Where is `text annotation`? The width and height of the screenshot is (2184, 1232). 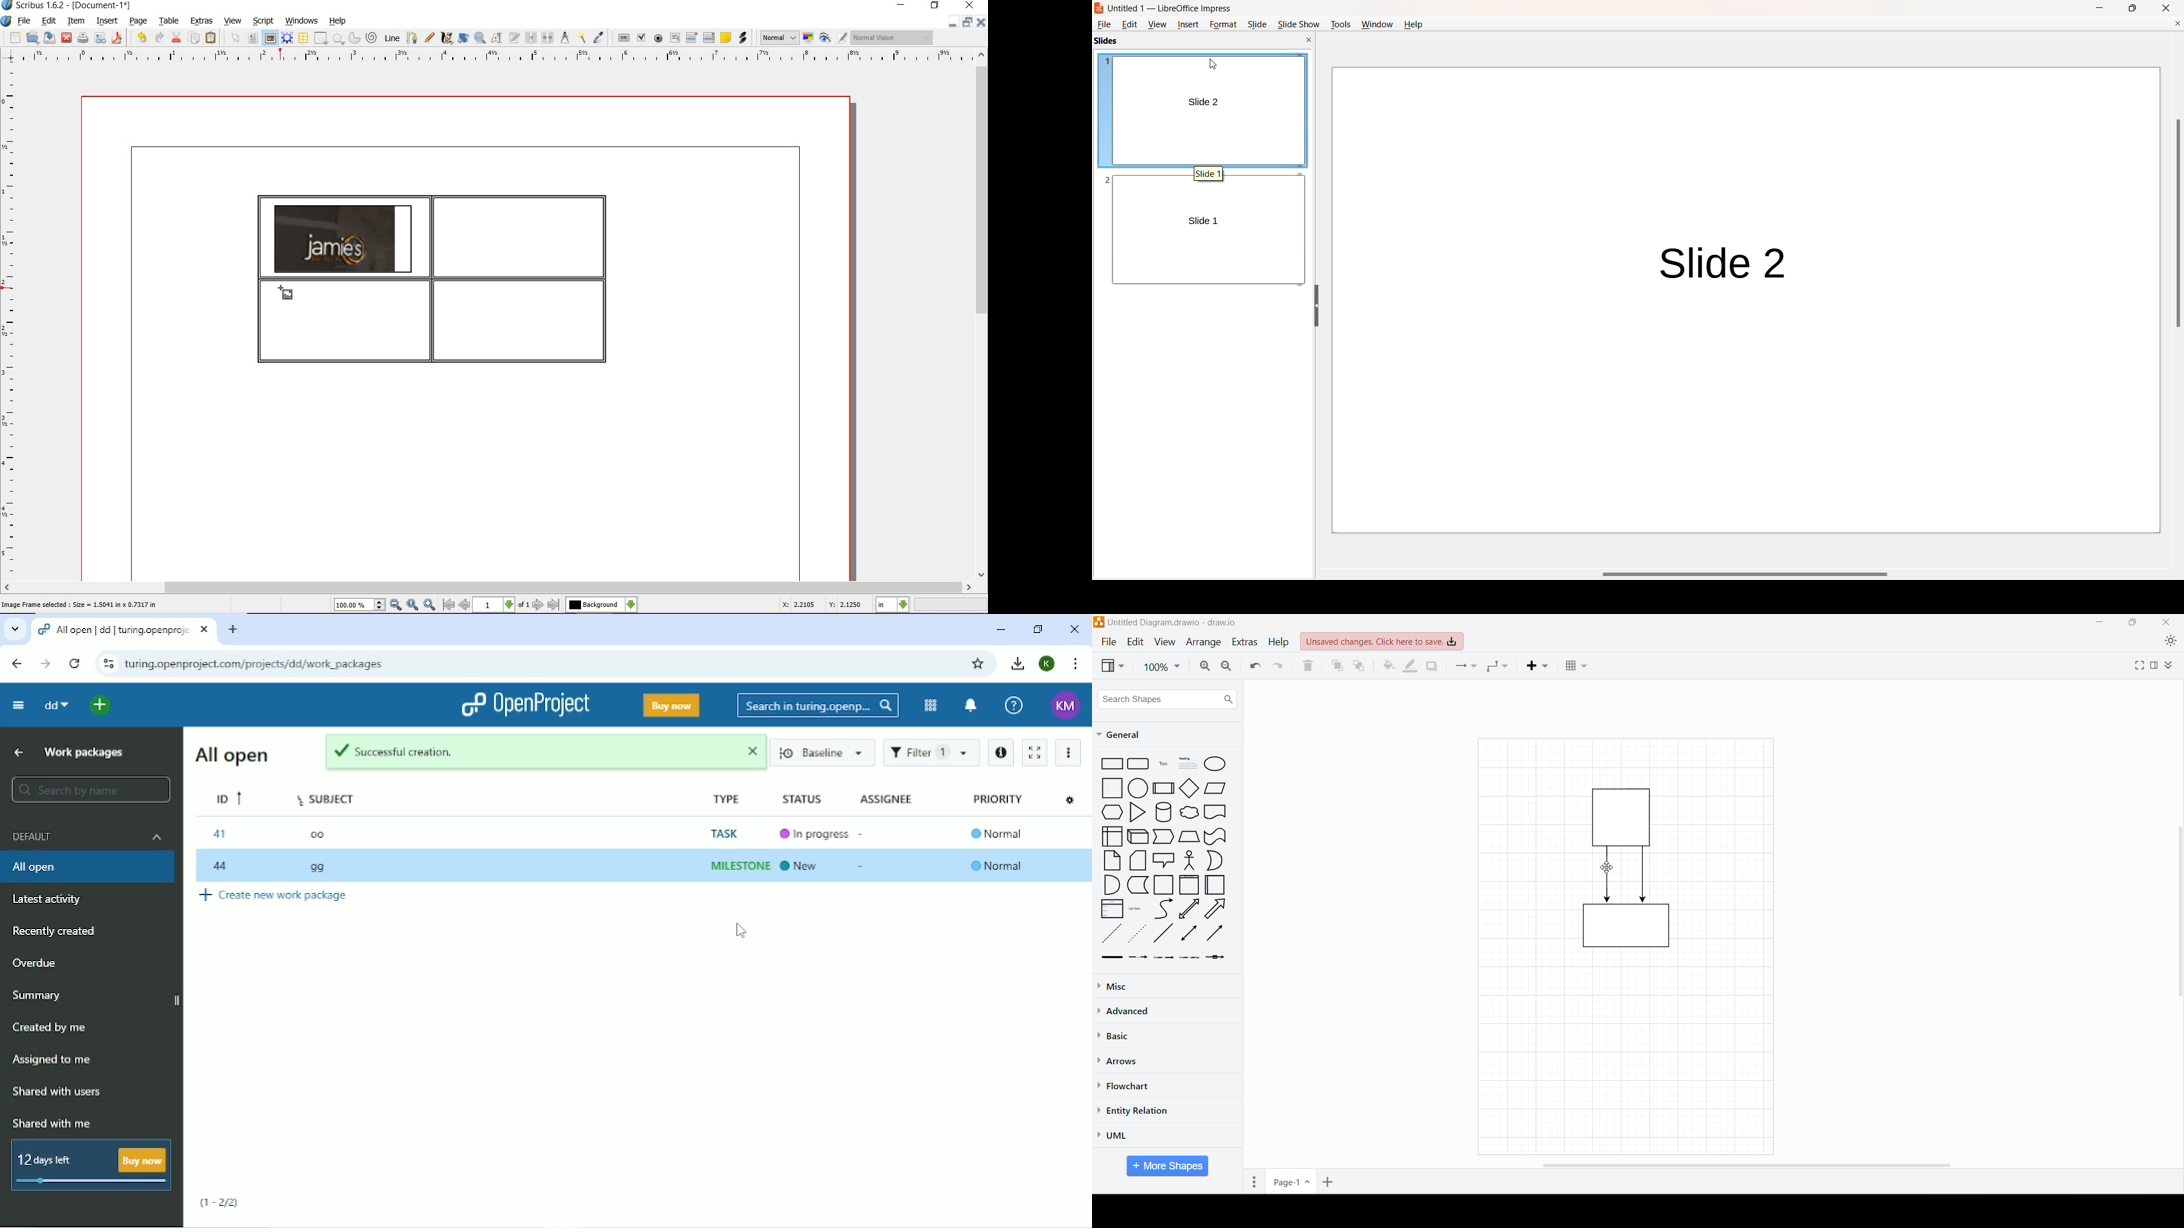 text annotation is located at coordinates (726, 38).